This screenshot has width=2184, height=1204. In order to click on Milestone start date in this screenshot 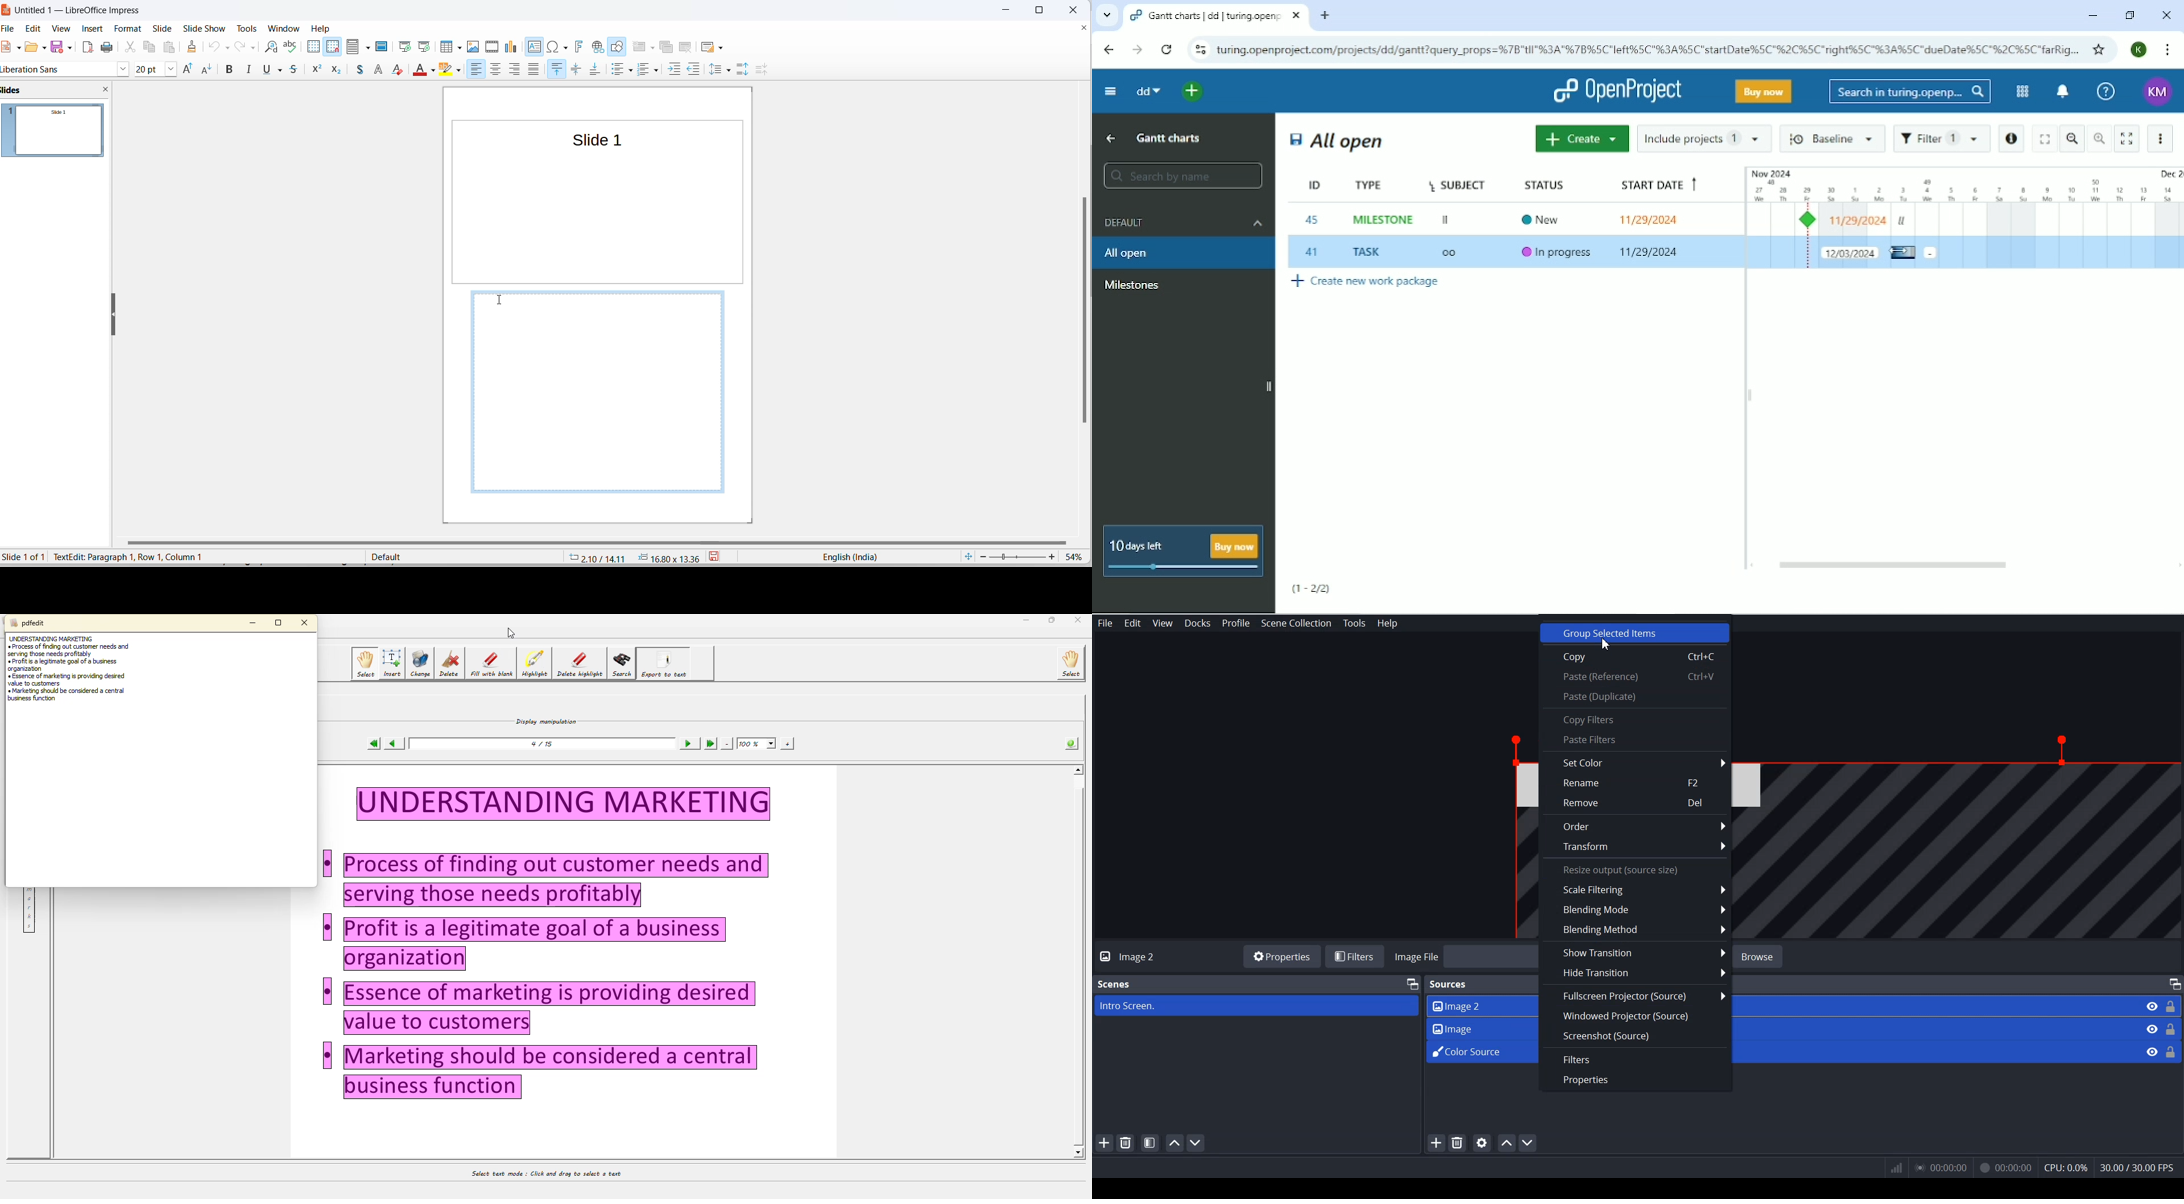, I will do `click(1859, 221)`.